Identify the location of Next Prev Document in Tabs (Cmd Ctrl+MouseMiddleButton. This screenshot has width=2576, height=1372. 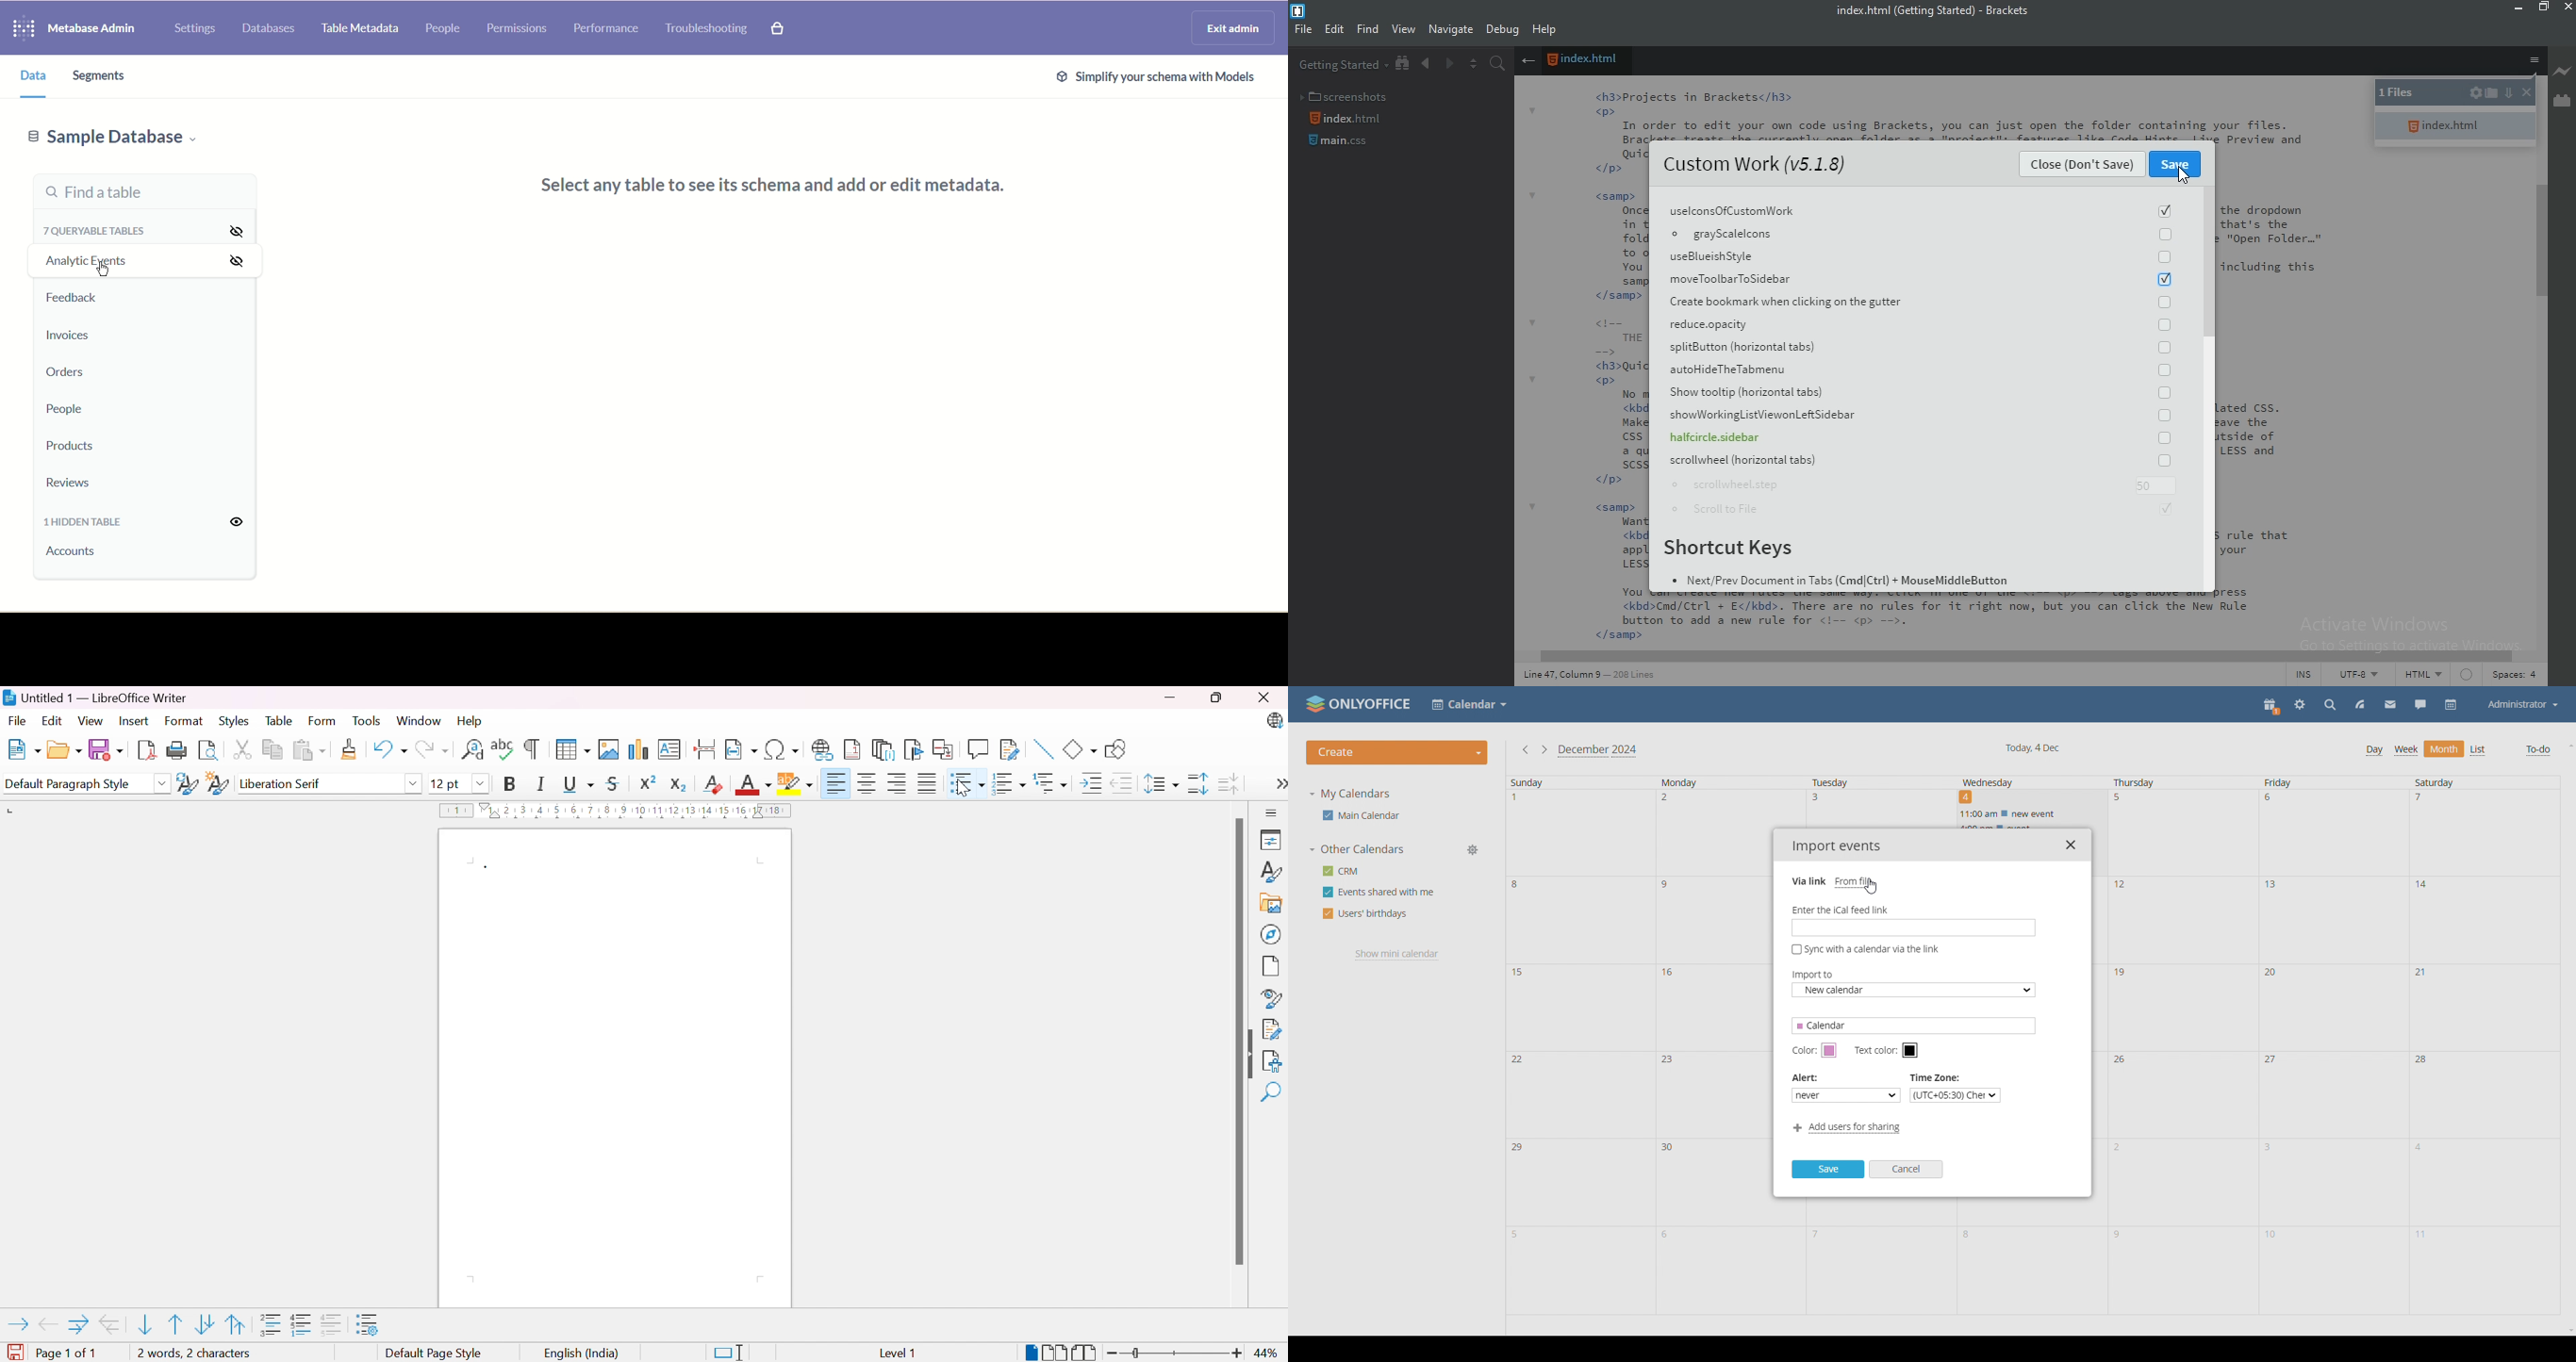
(1842, 583).